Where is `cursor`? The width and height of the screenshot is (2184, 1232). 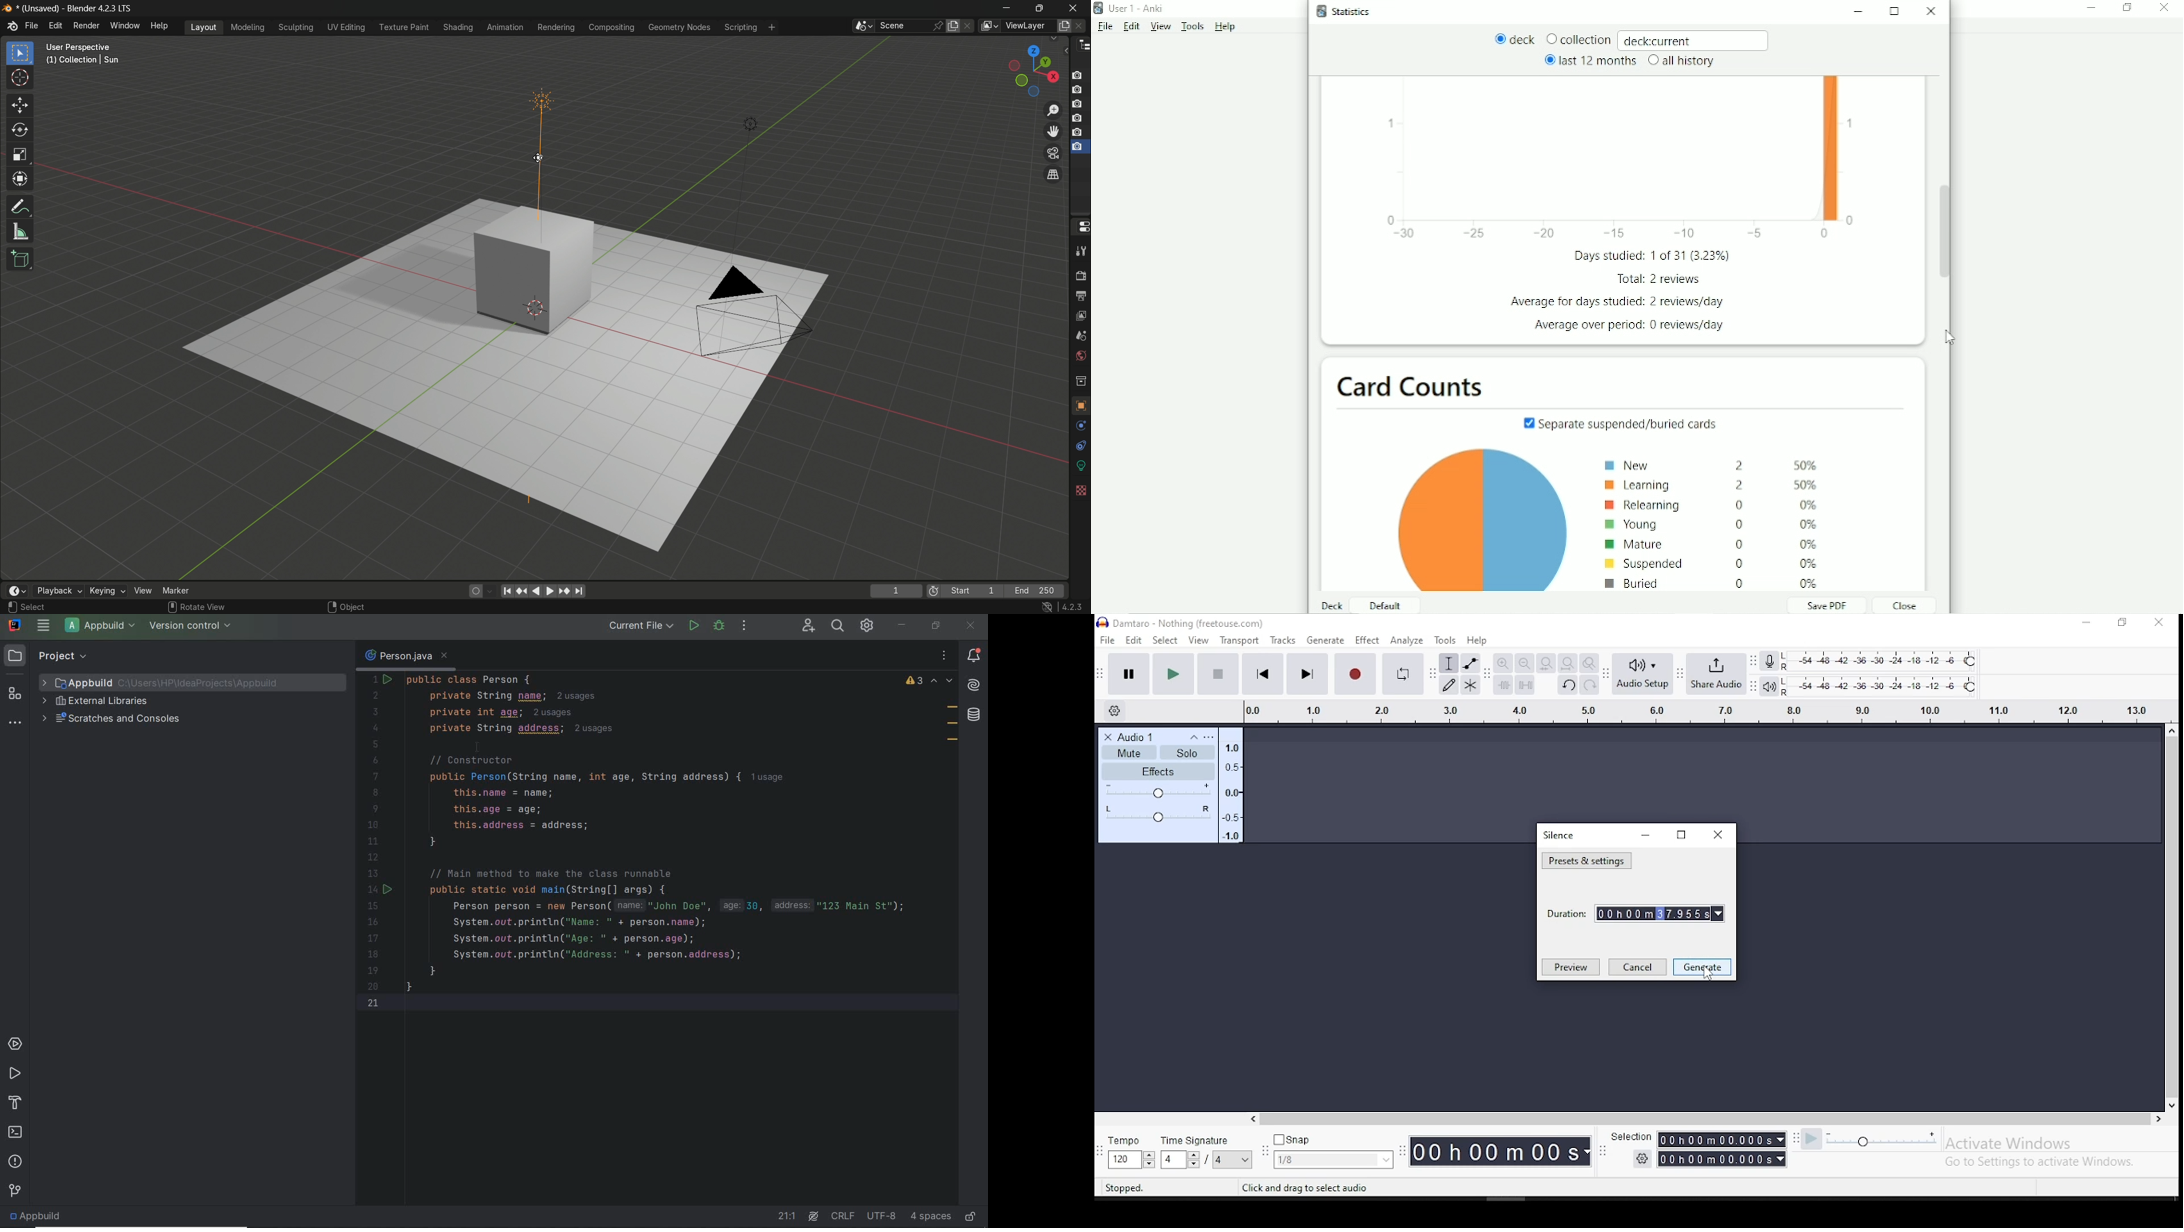
cursor is located at coordinates (482, 744).